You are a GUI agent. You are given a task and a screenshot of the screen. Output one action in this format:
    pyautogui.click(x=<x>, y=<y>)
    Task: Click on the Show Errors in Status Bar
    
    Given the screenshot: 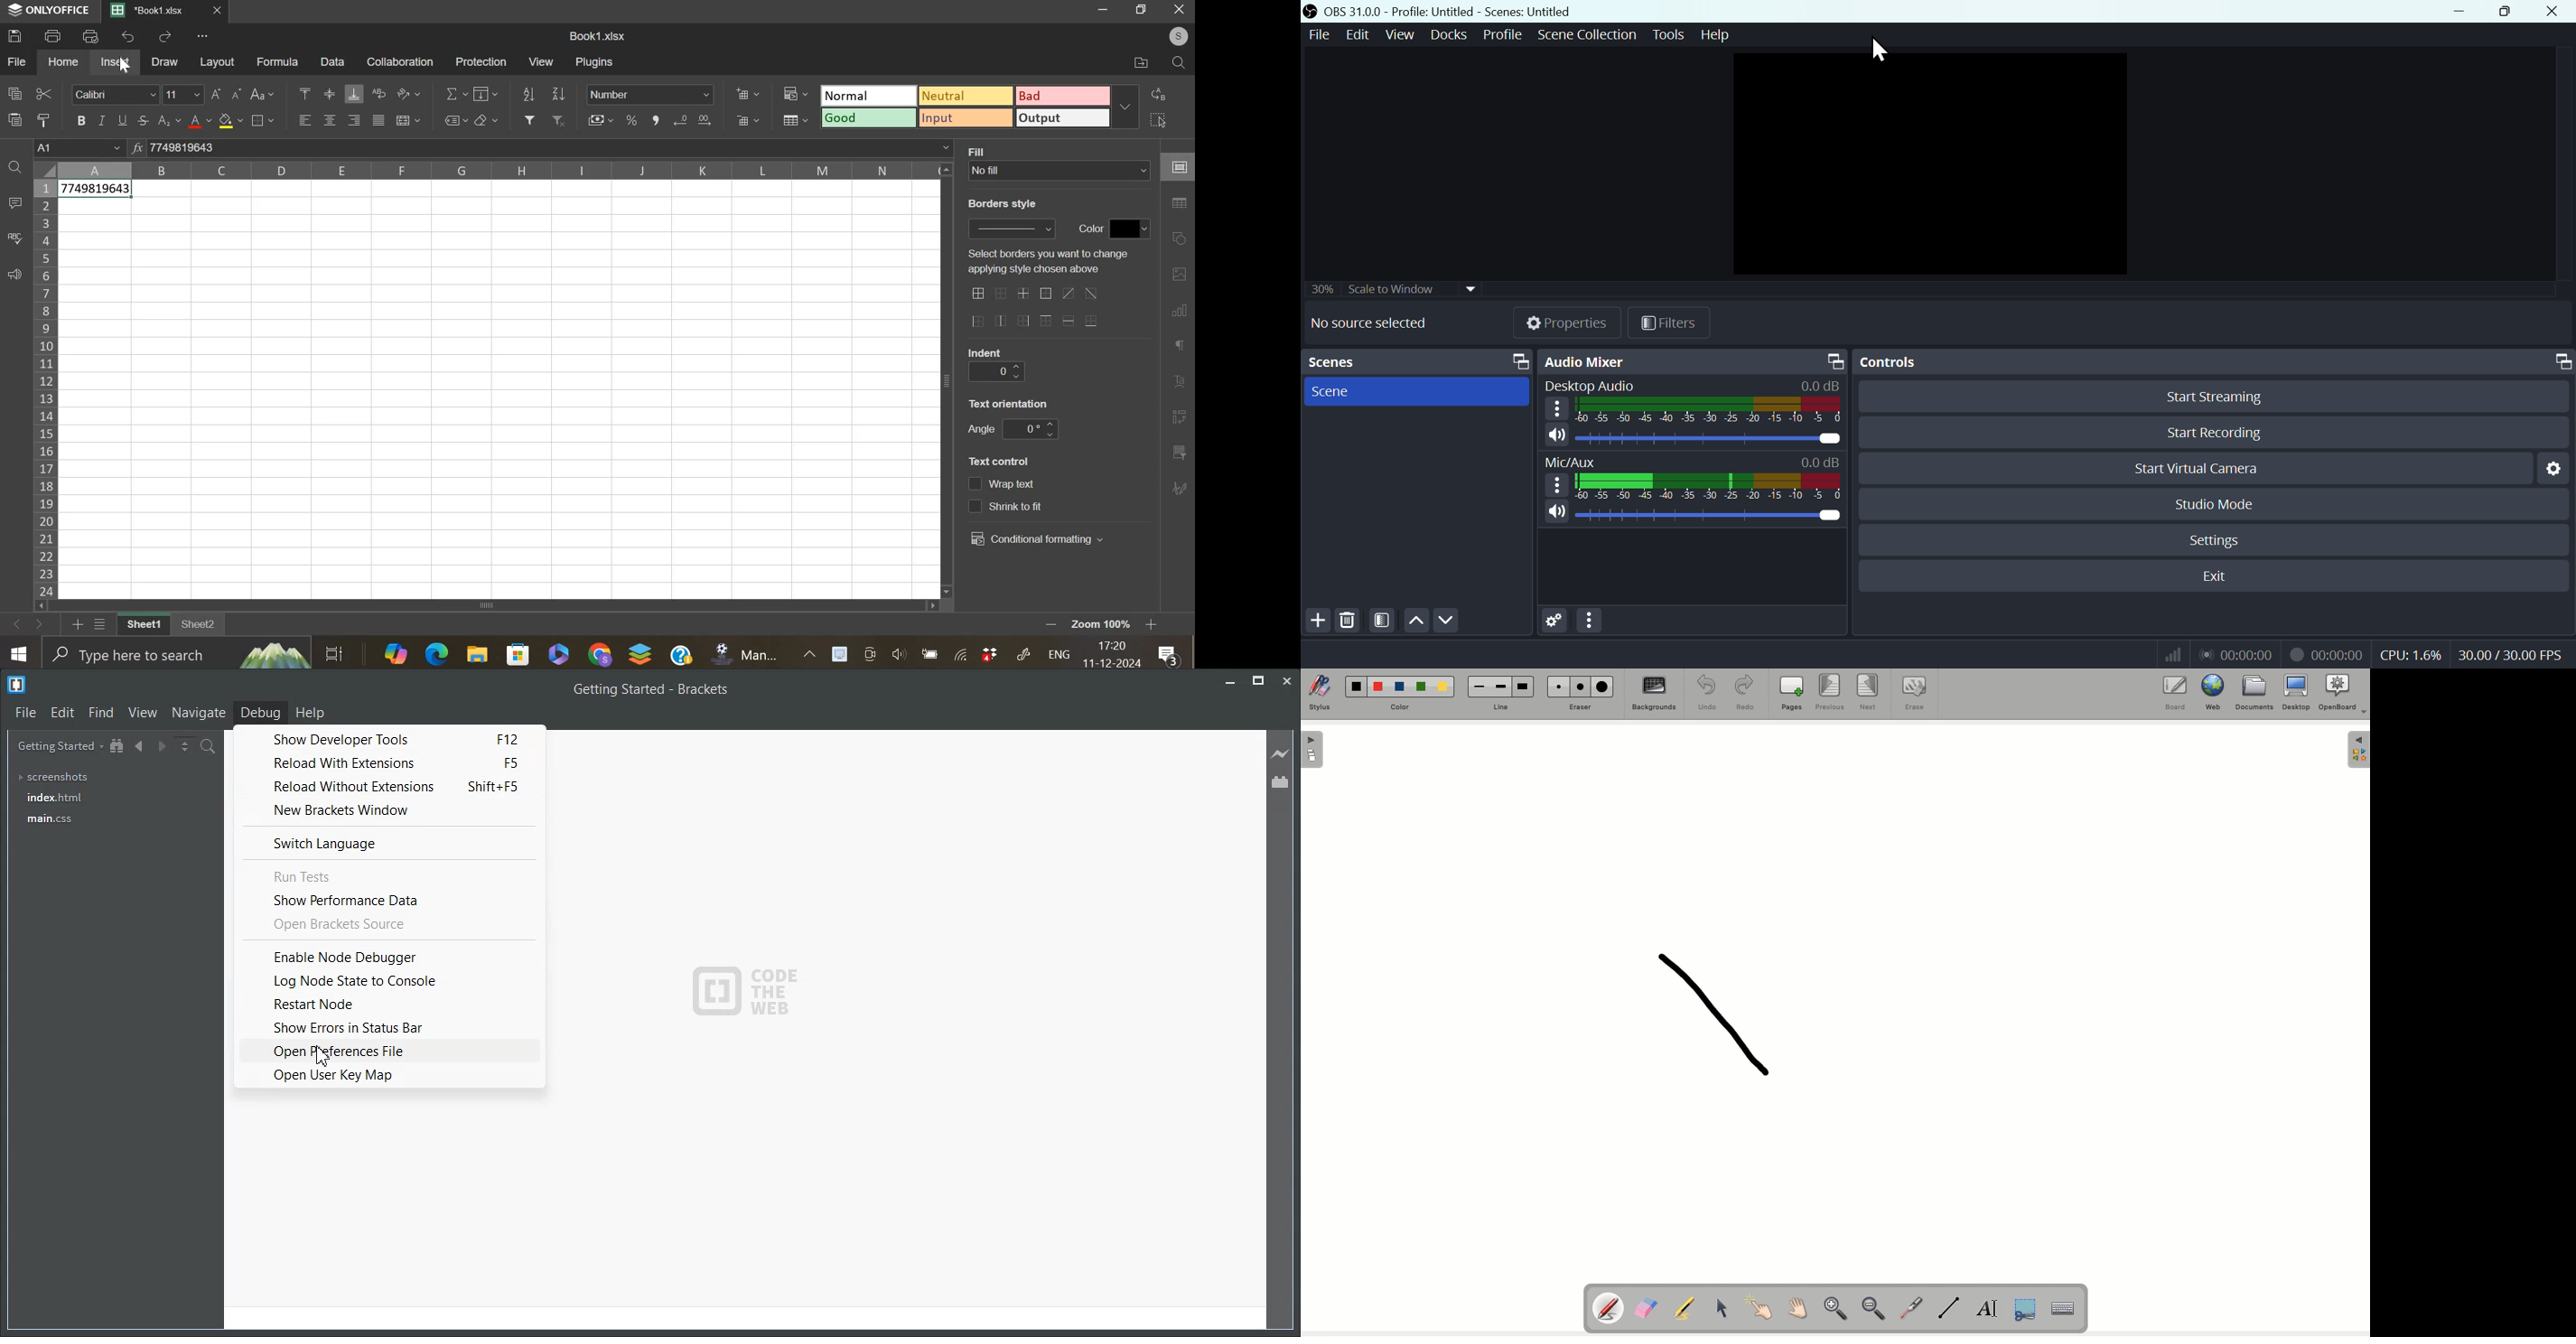 What is the action you would take?
    pyautogui.click(x=388, y=1026)
    